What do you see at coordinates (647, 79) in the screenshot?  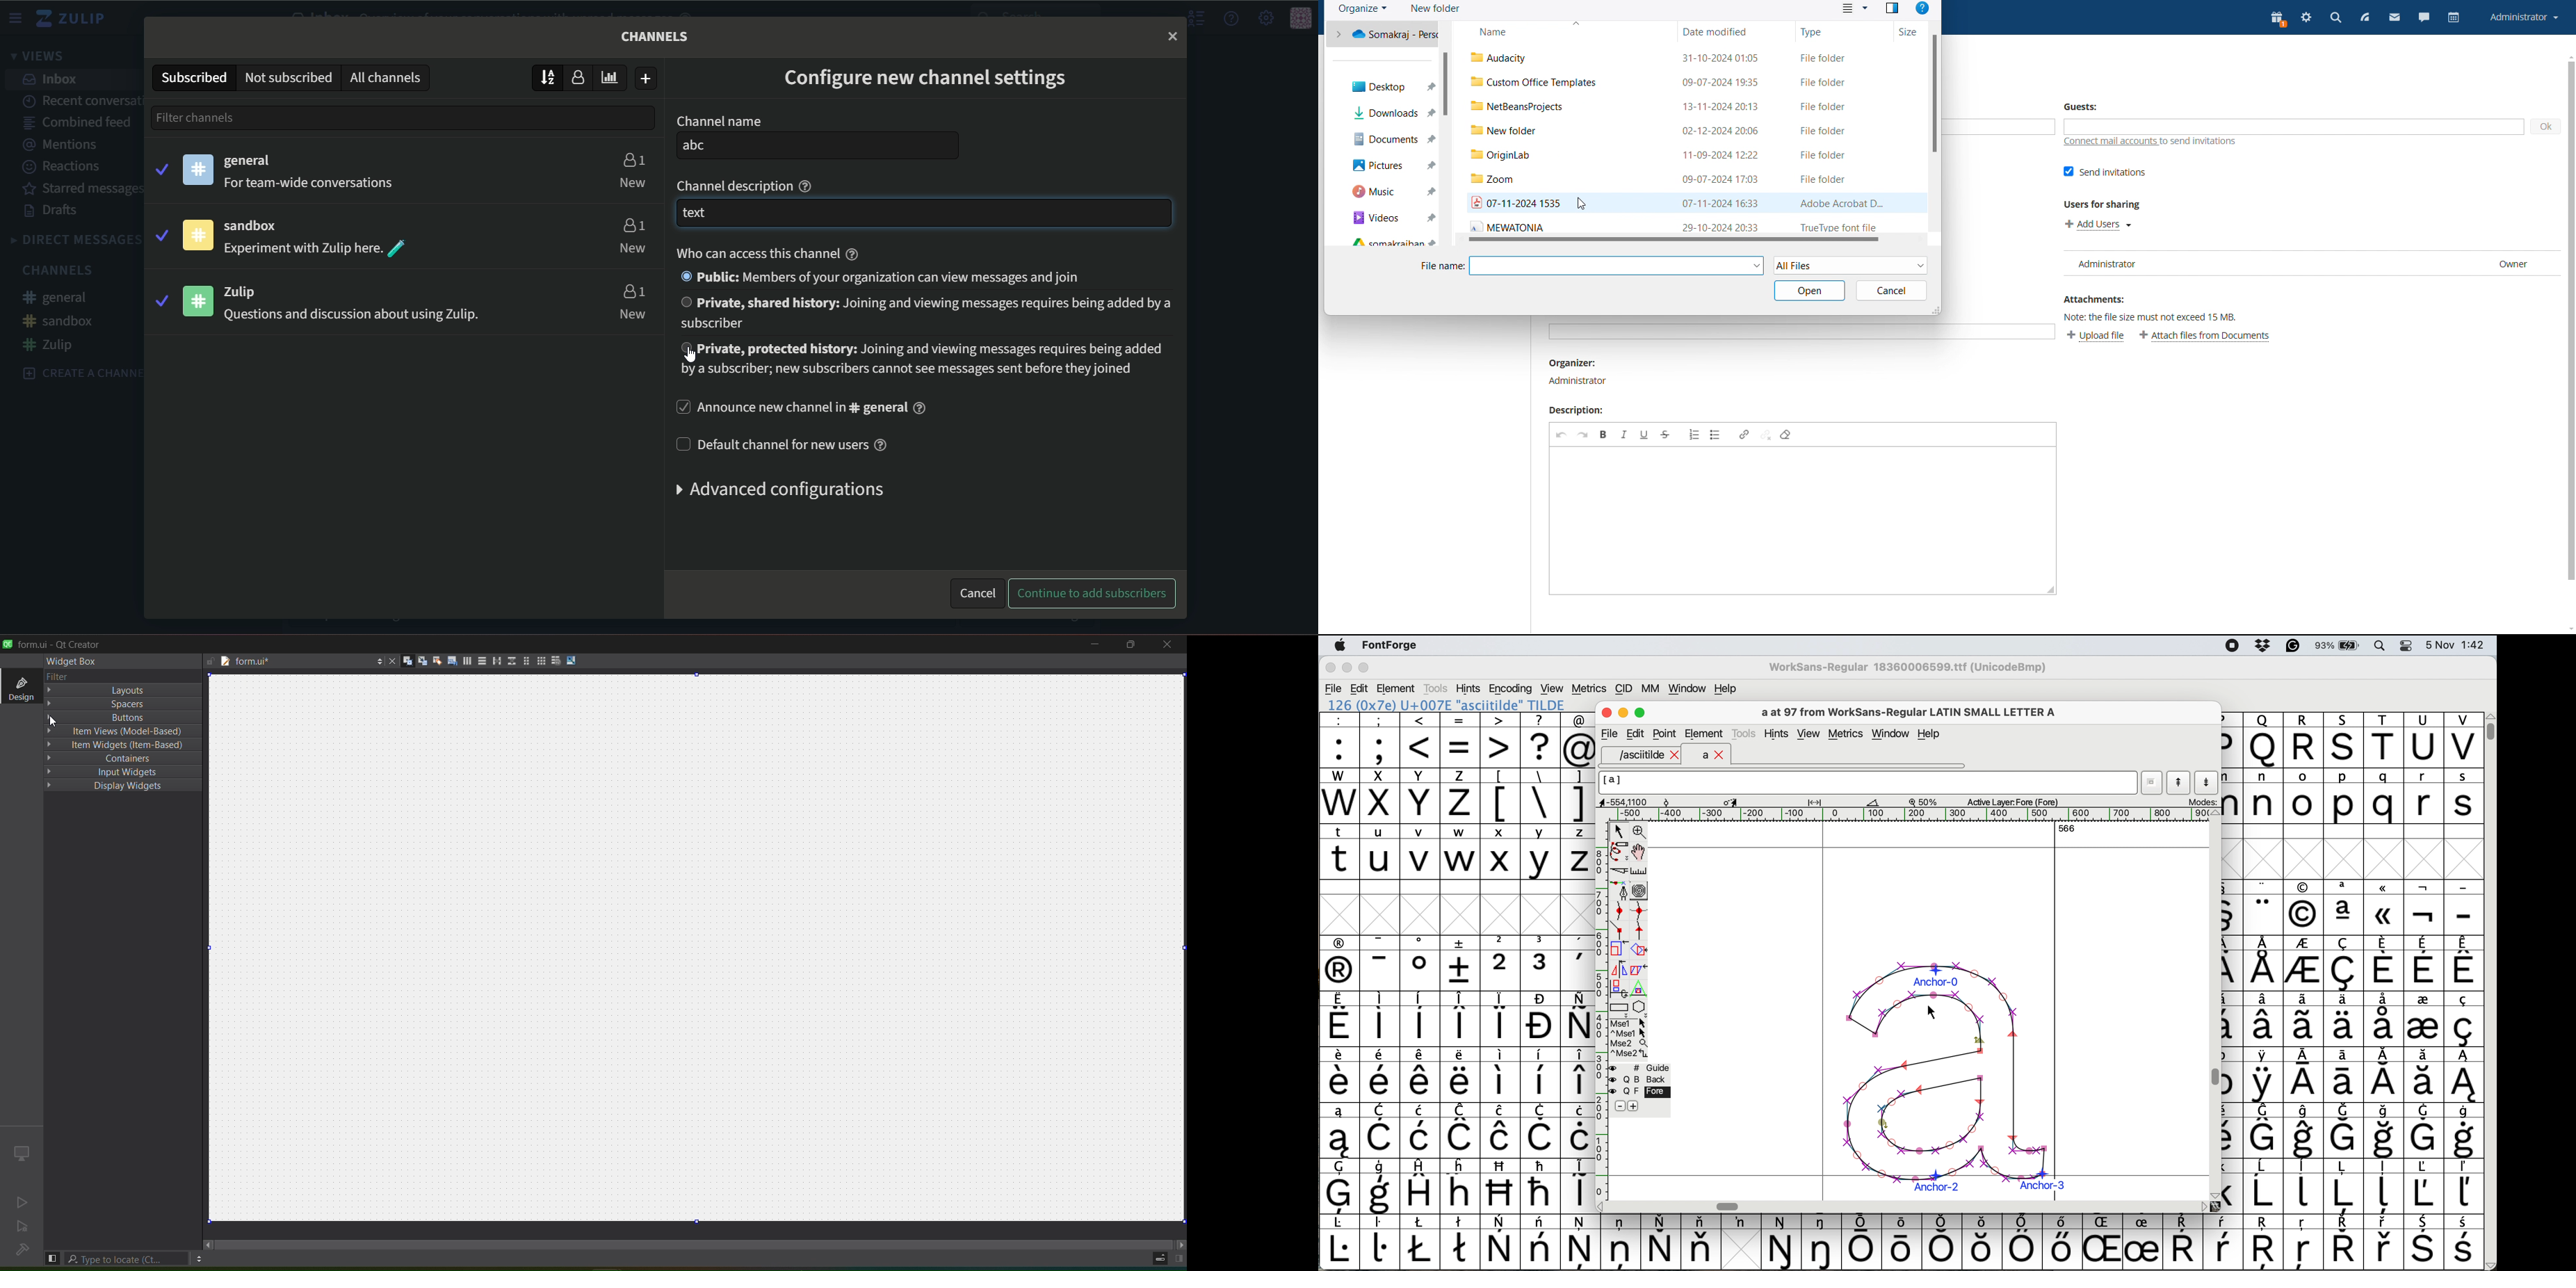 I see `add` at bounding box center [647, 79].